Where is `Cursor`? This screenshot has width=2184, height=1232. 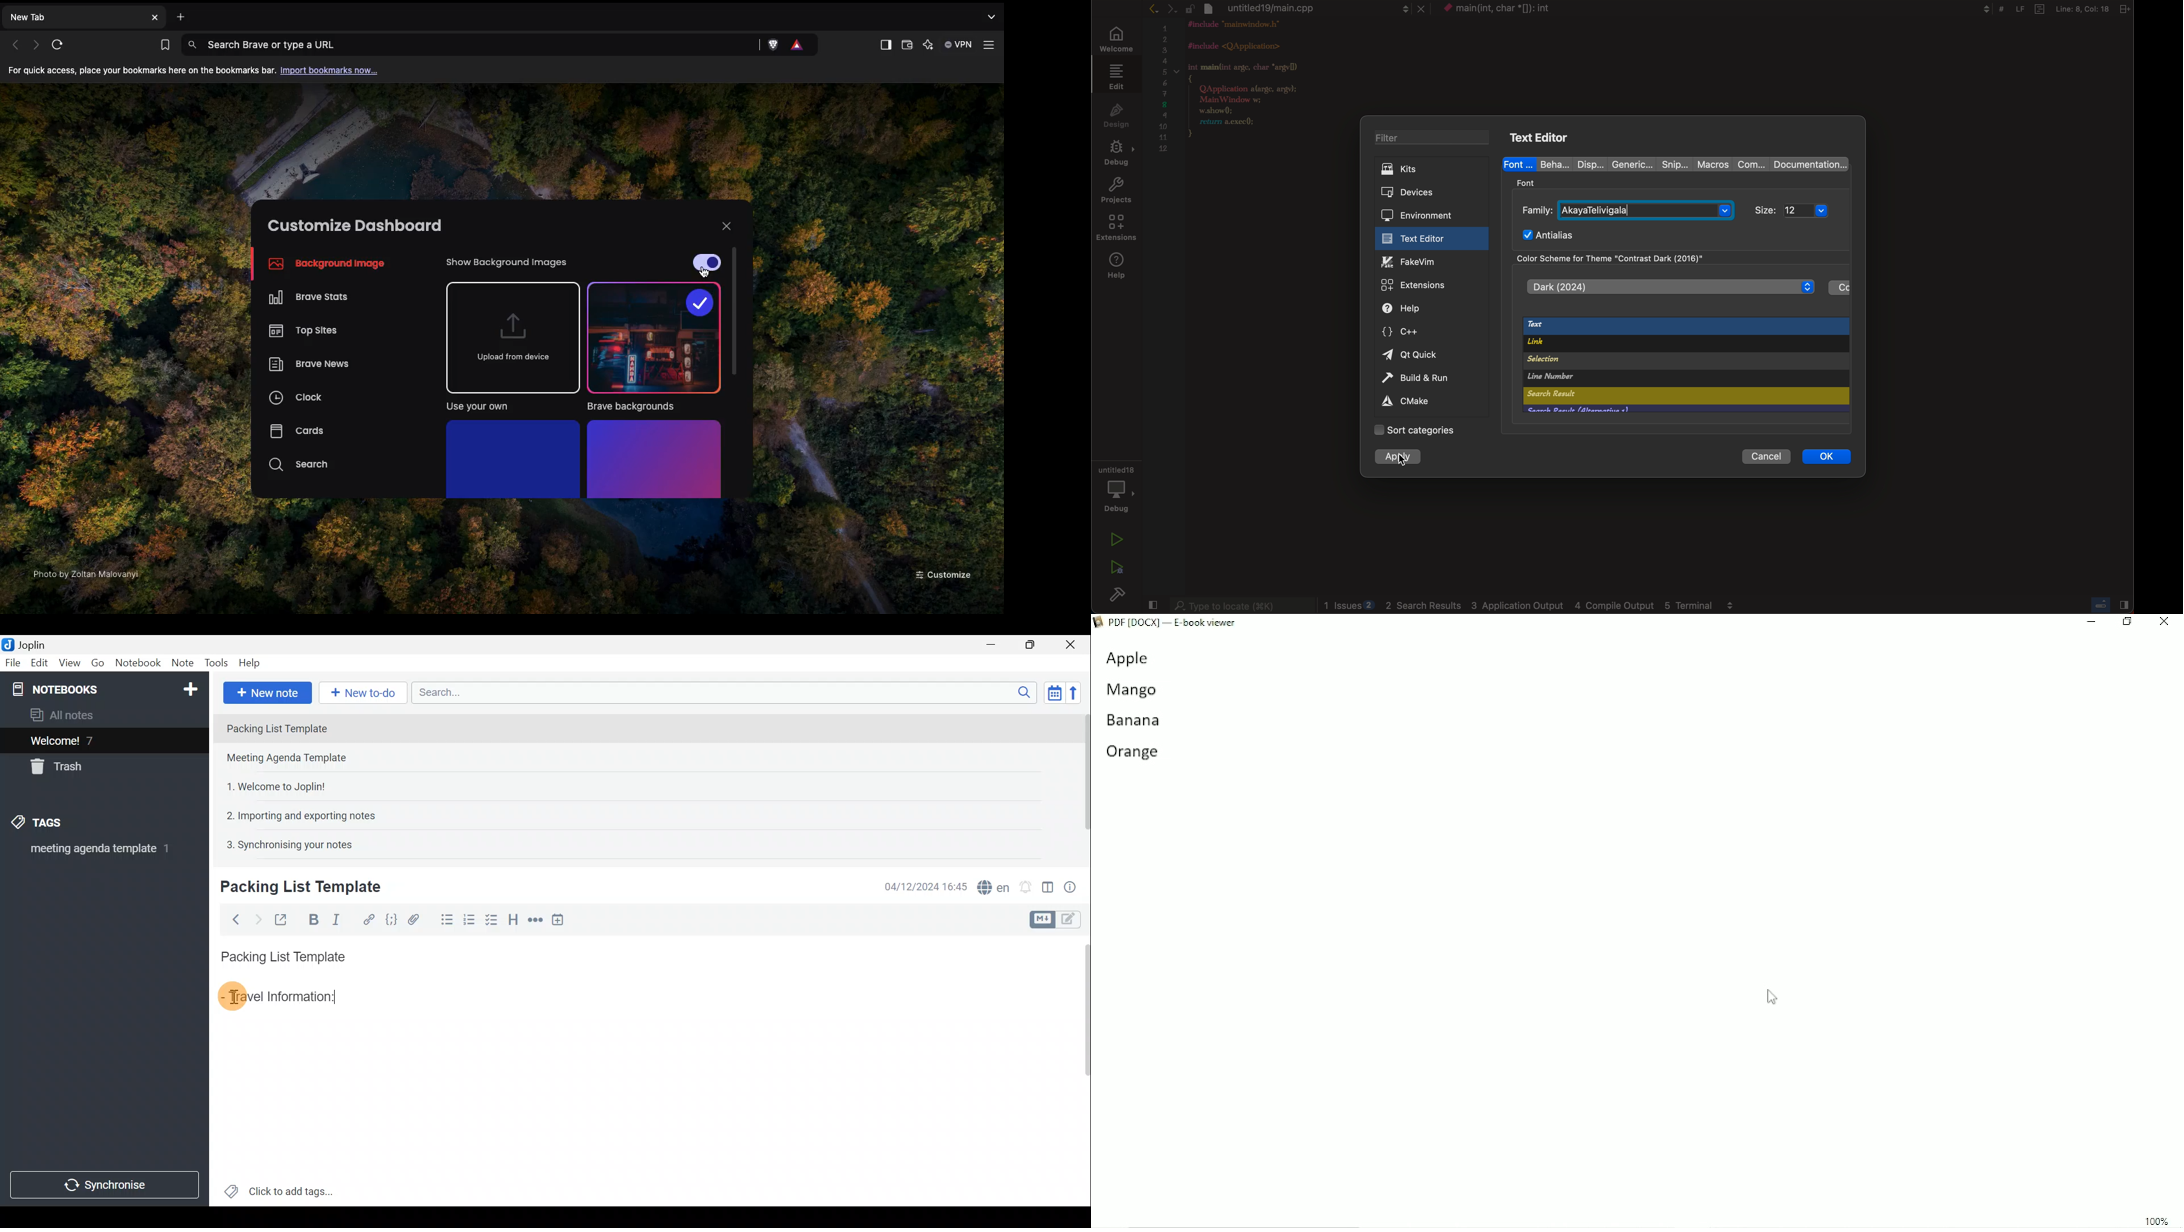 Cursor is located at coordinates (1771, 998).